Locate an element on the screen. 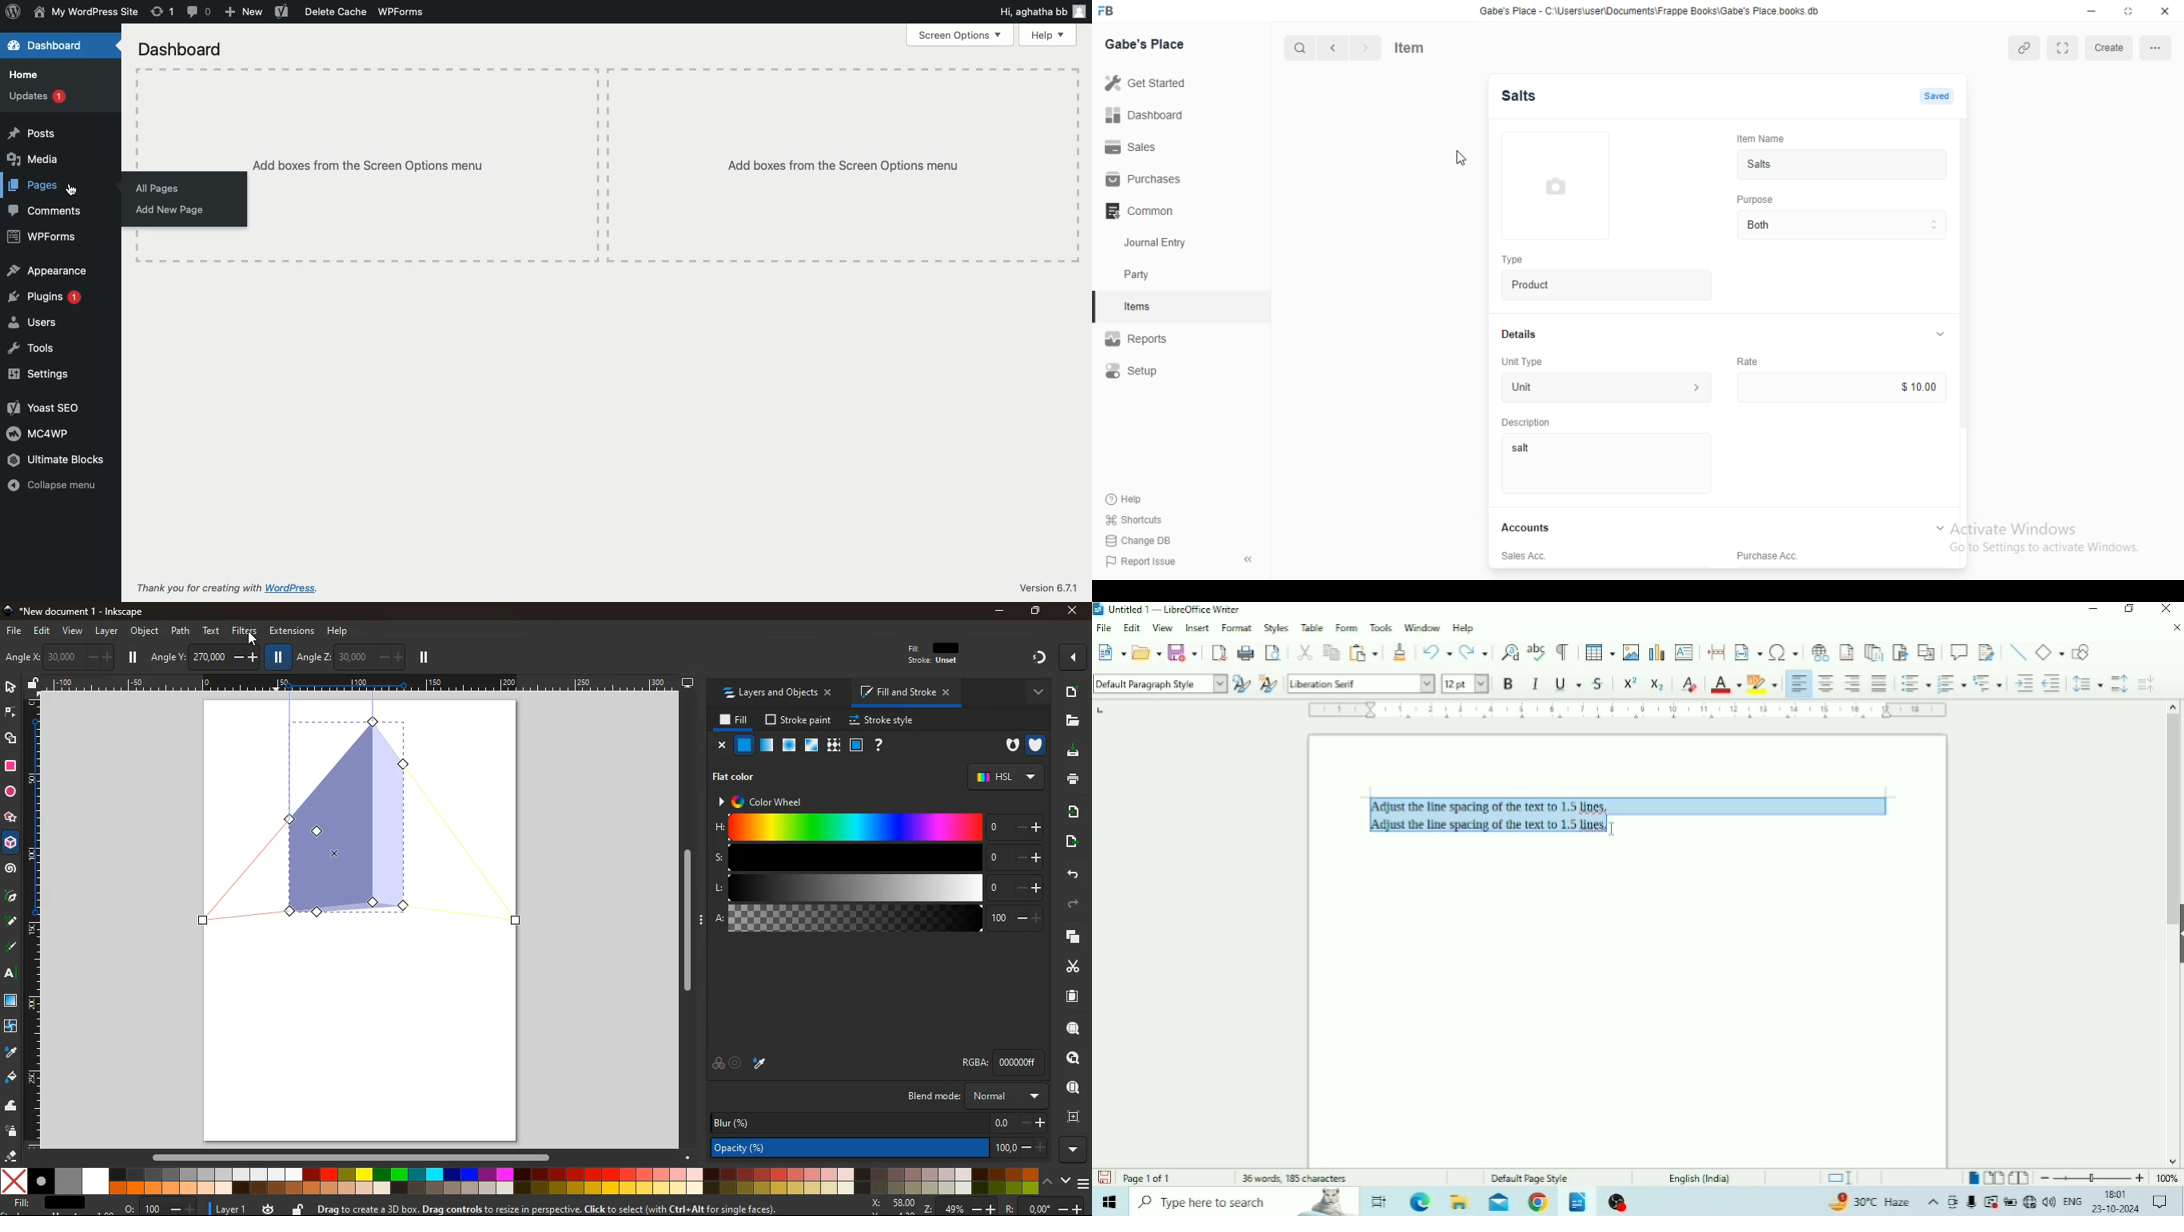 Image resolution: width=2184 pixels, height=1232 pixels. Insert Table is located at coordinates (1600, 651).